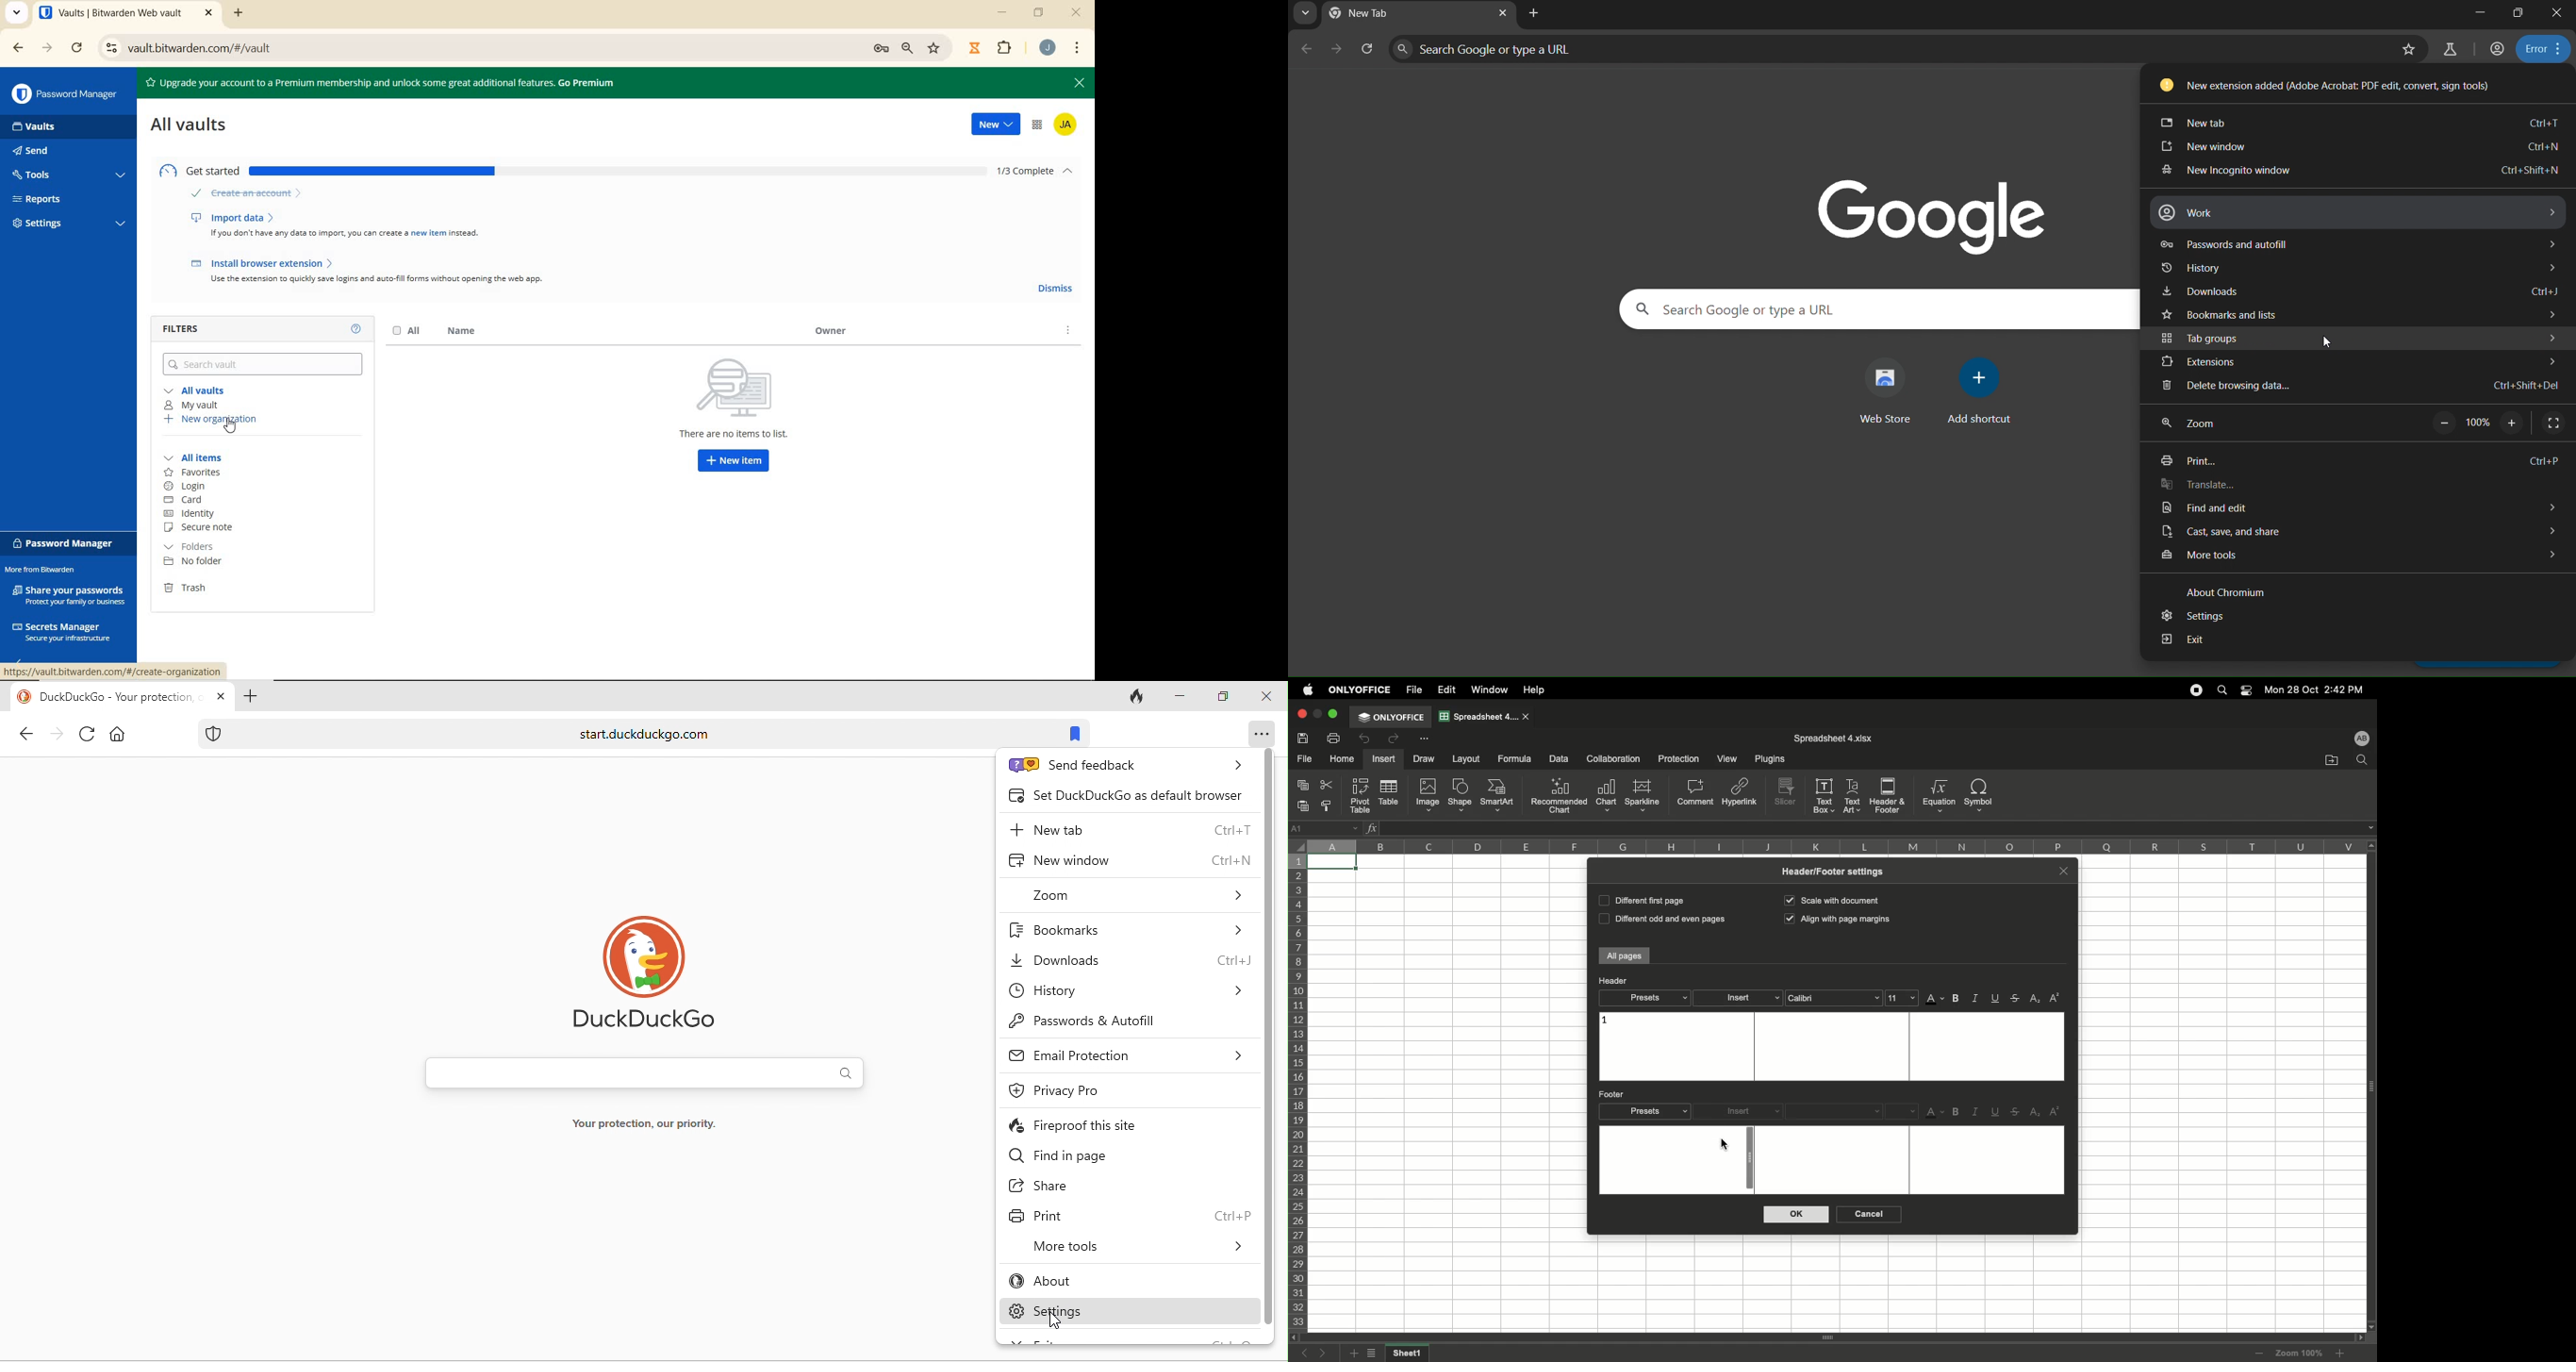 The width and height of the screenshot is (2576, 1372). What do you see at coordinates (1495, 51) in the screenshot?
I see `Search Google or type a URL` at bounding box center [1495, 51].